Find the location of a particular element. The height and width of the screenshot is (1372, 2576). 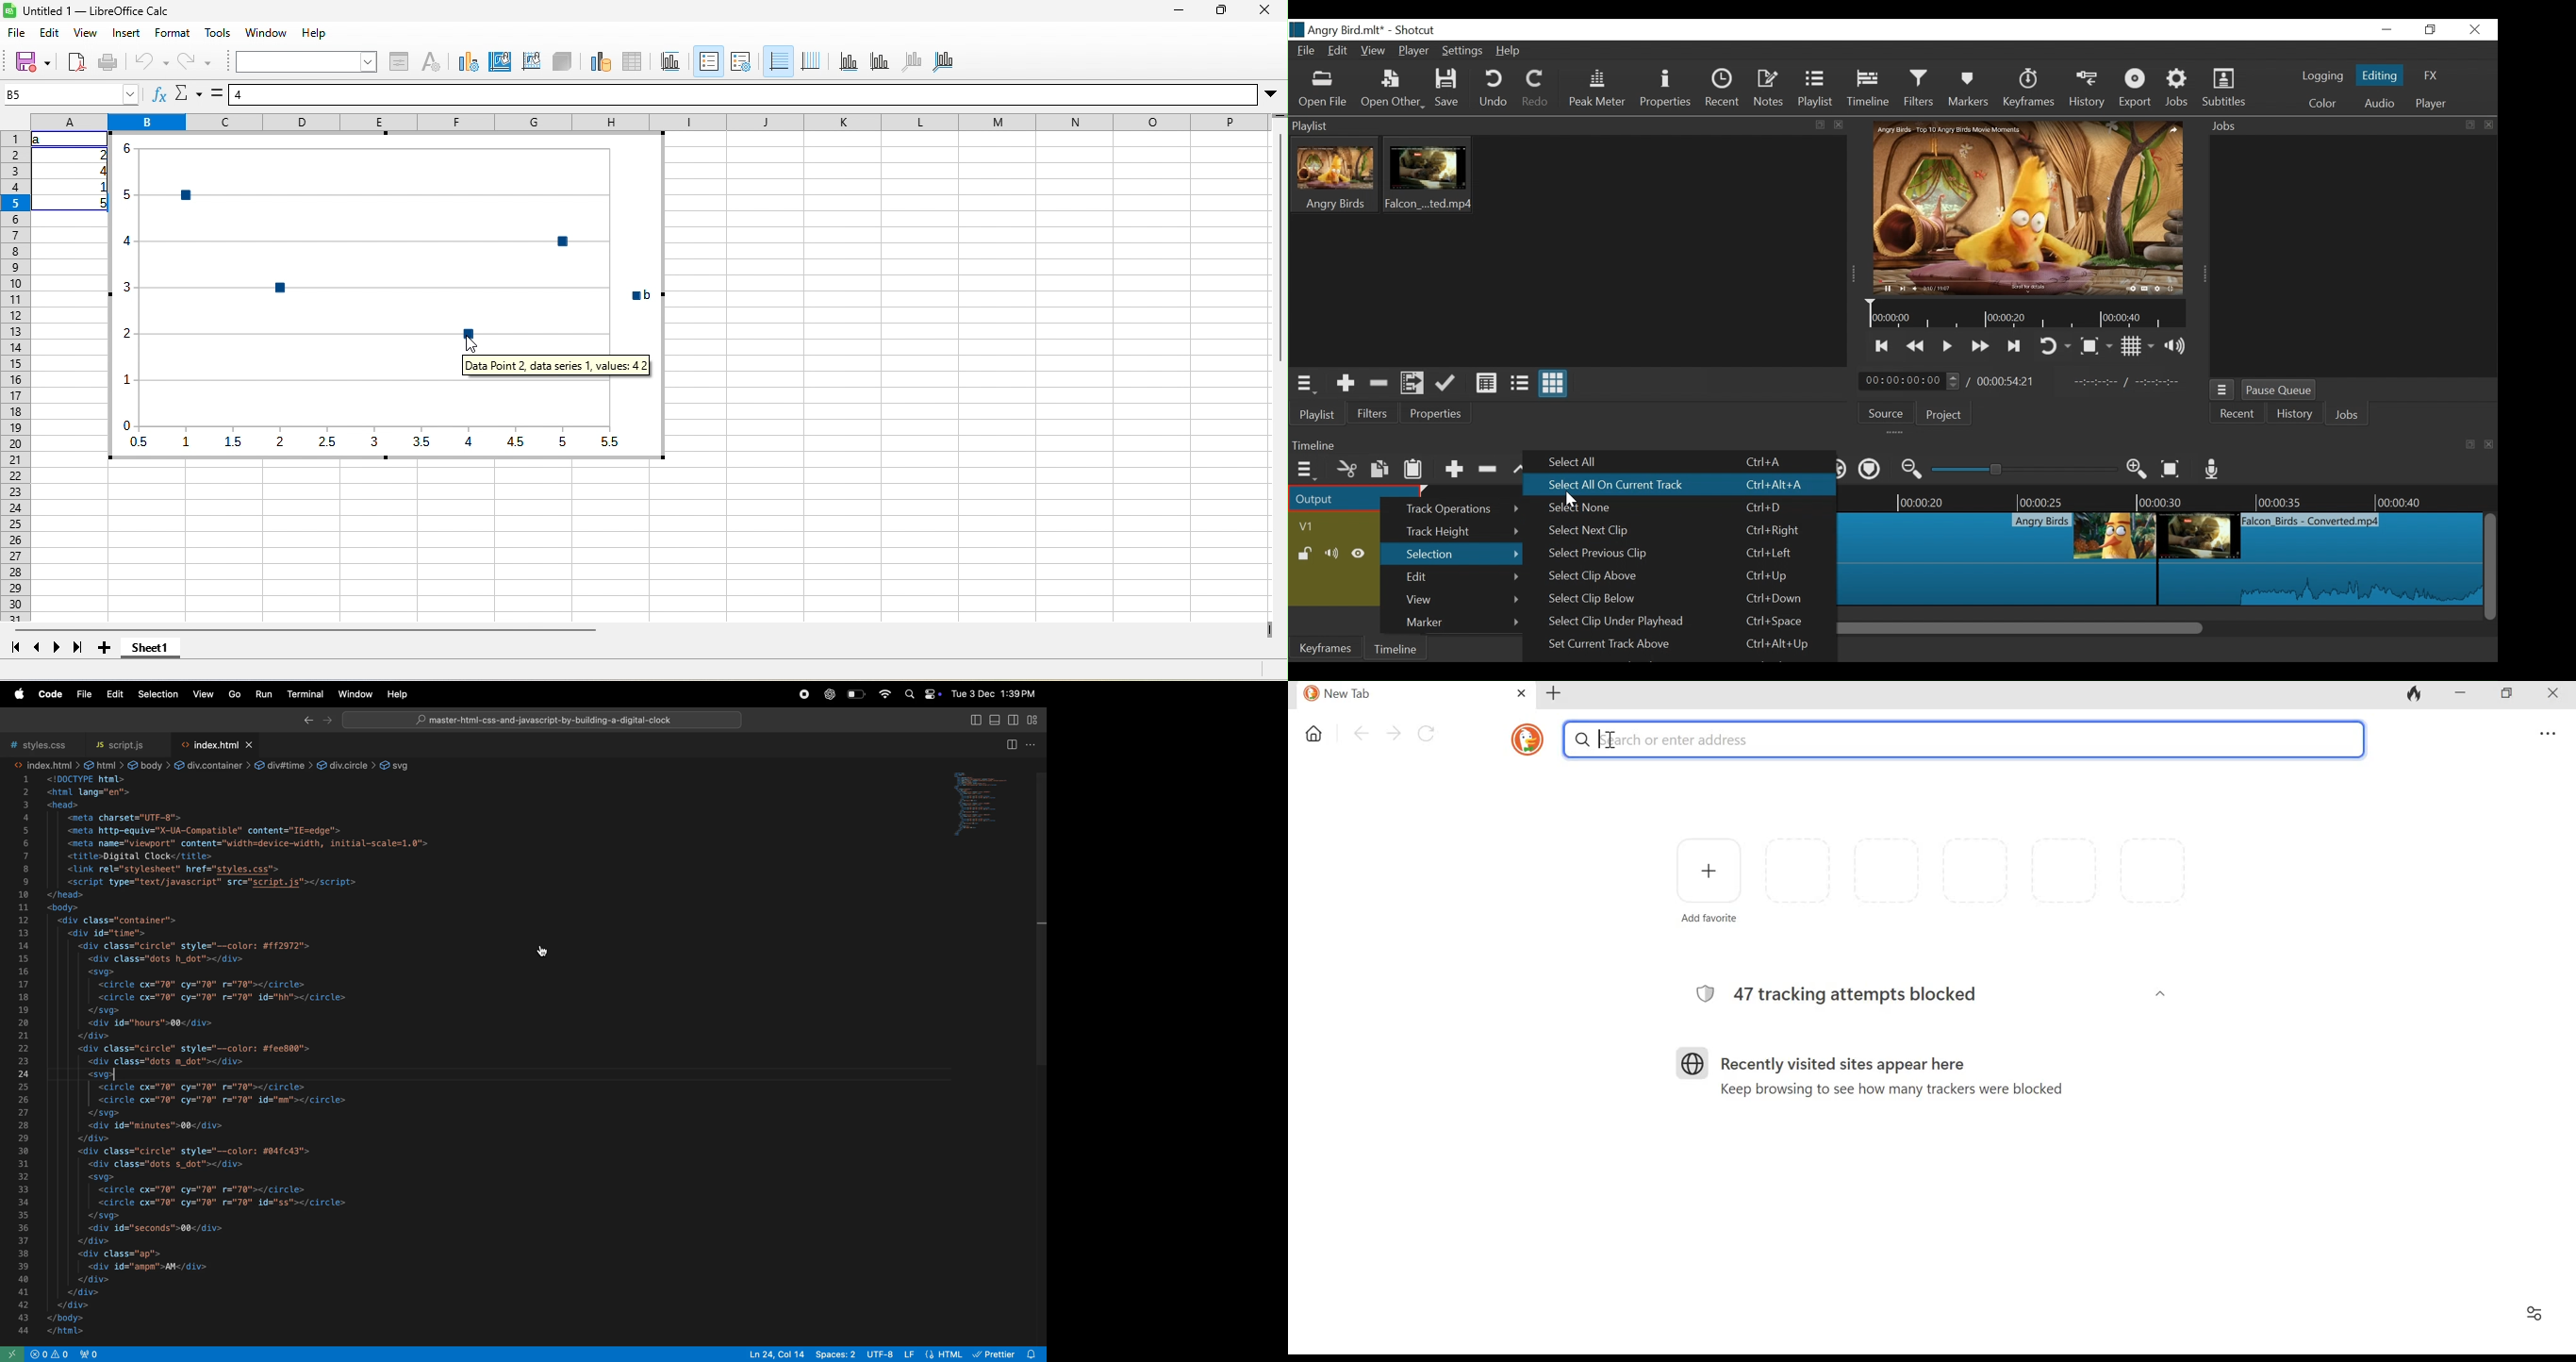

Skip to the previous point is located at coordinates (1884, 346).